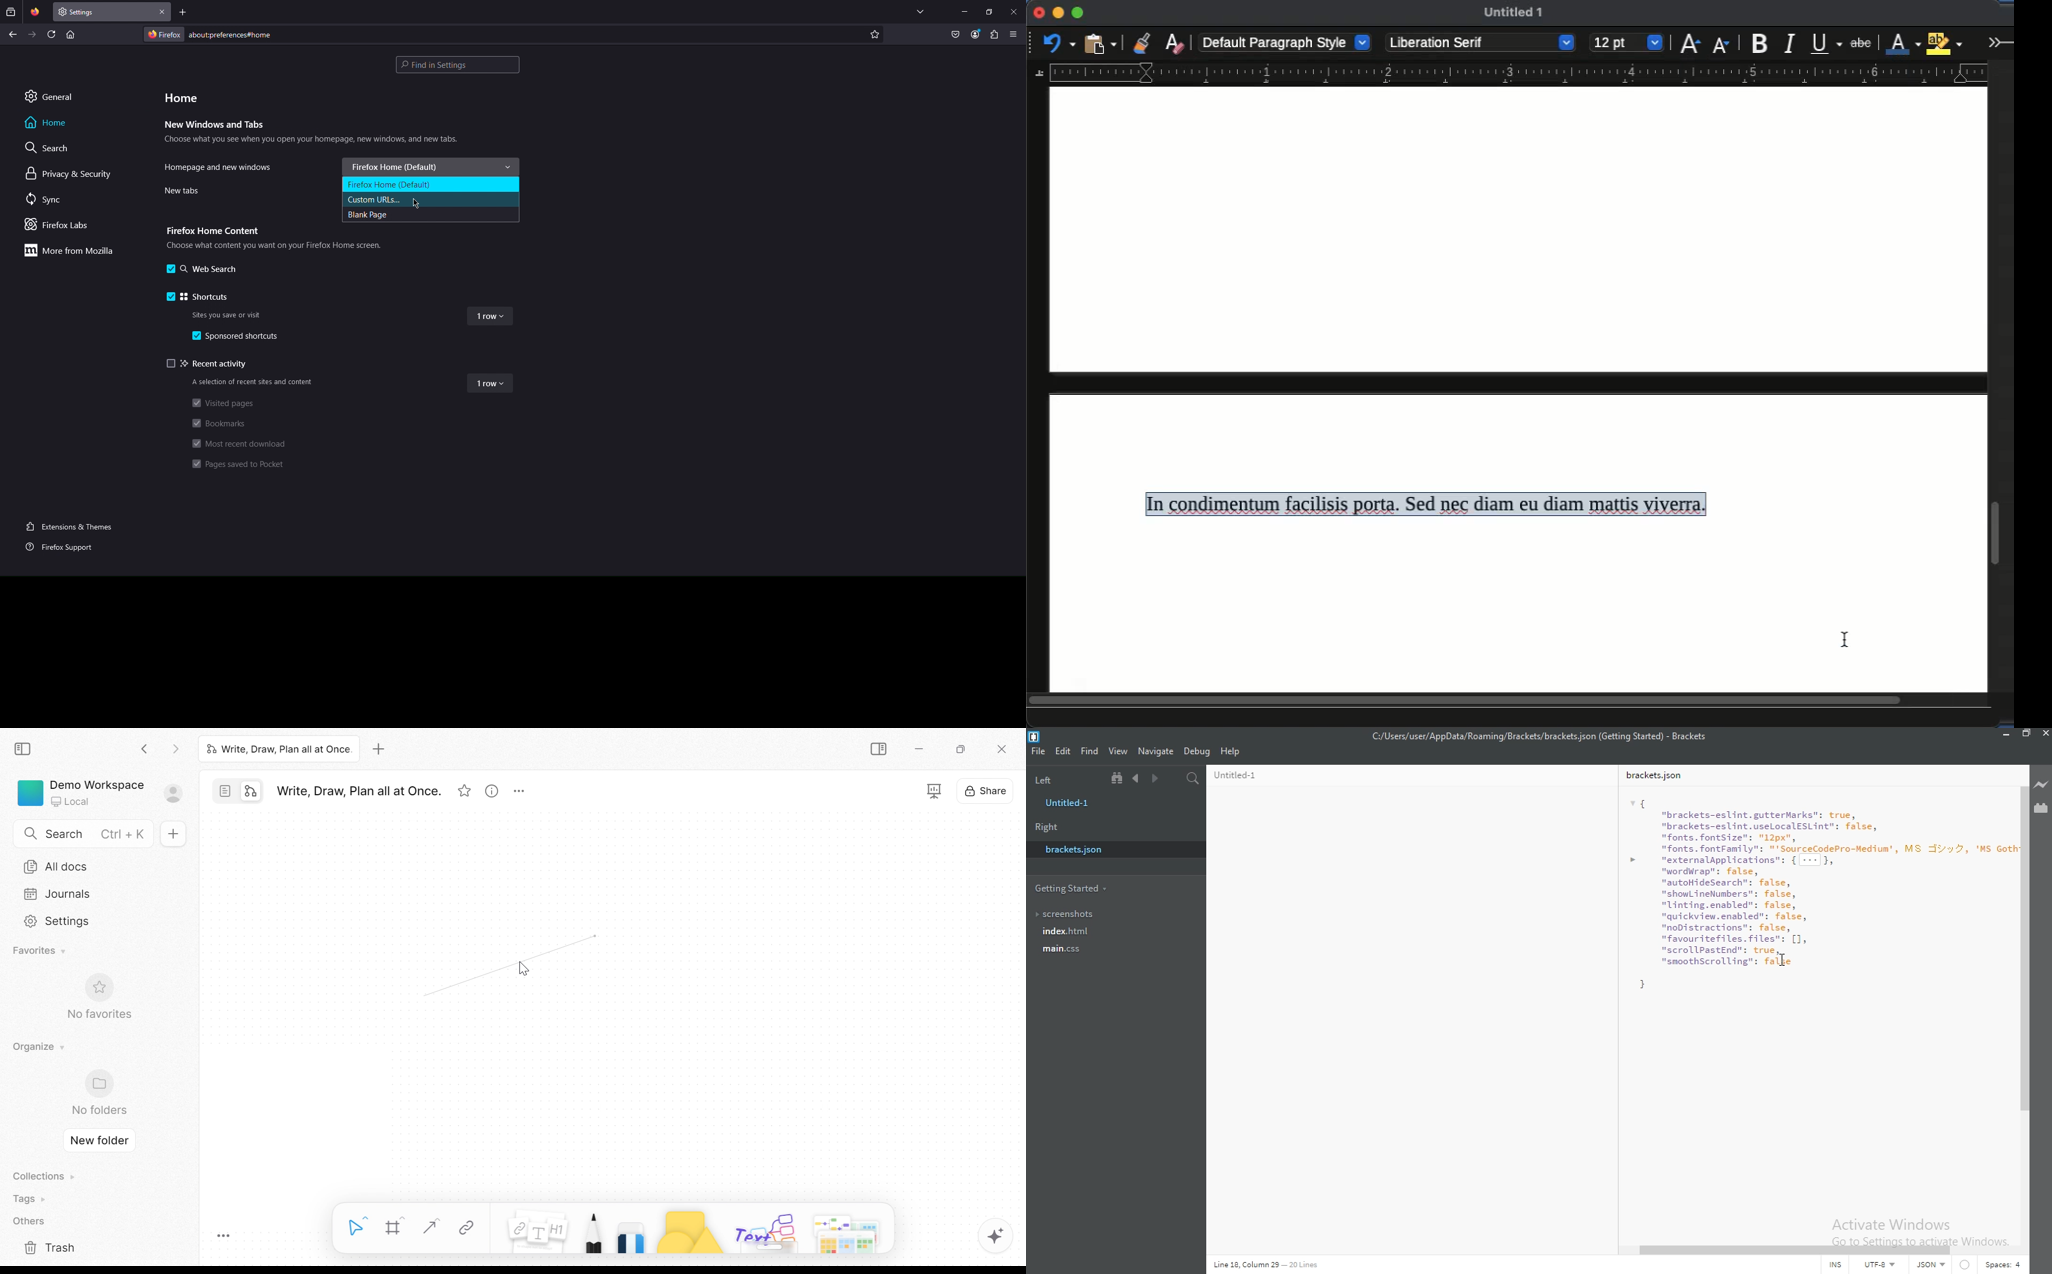  I want to click on line color, so click(1903, 42).